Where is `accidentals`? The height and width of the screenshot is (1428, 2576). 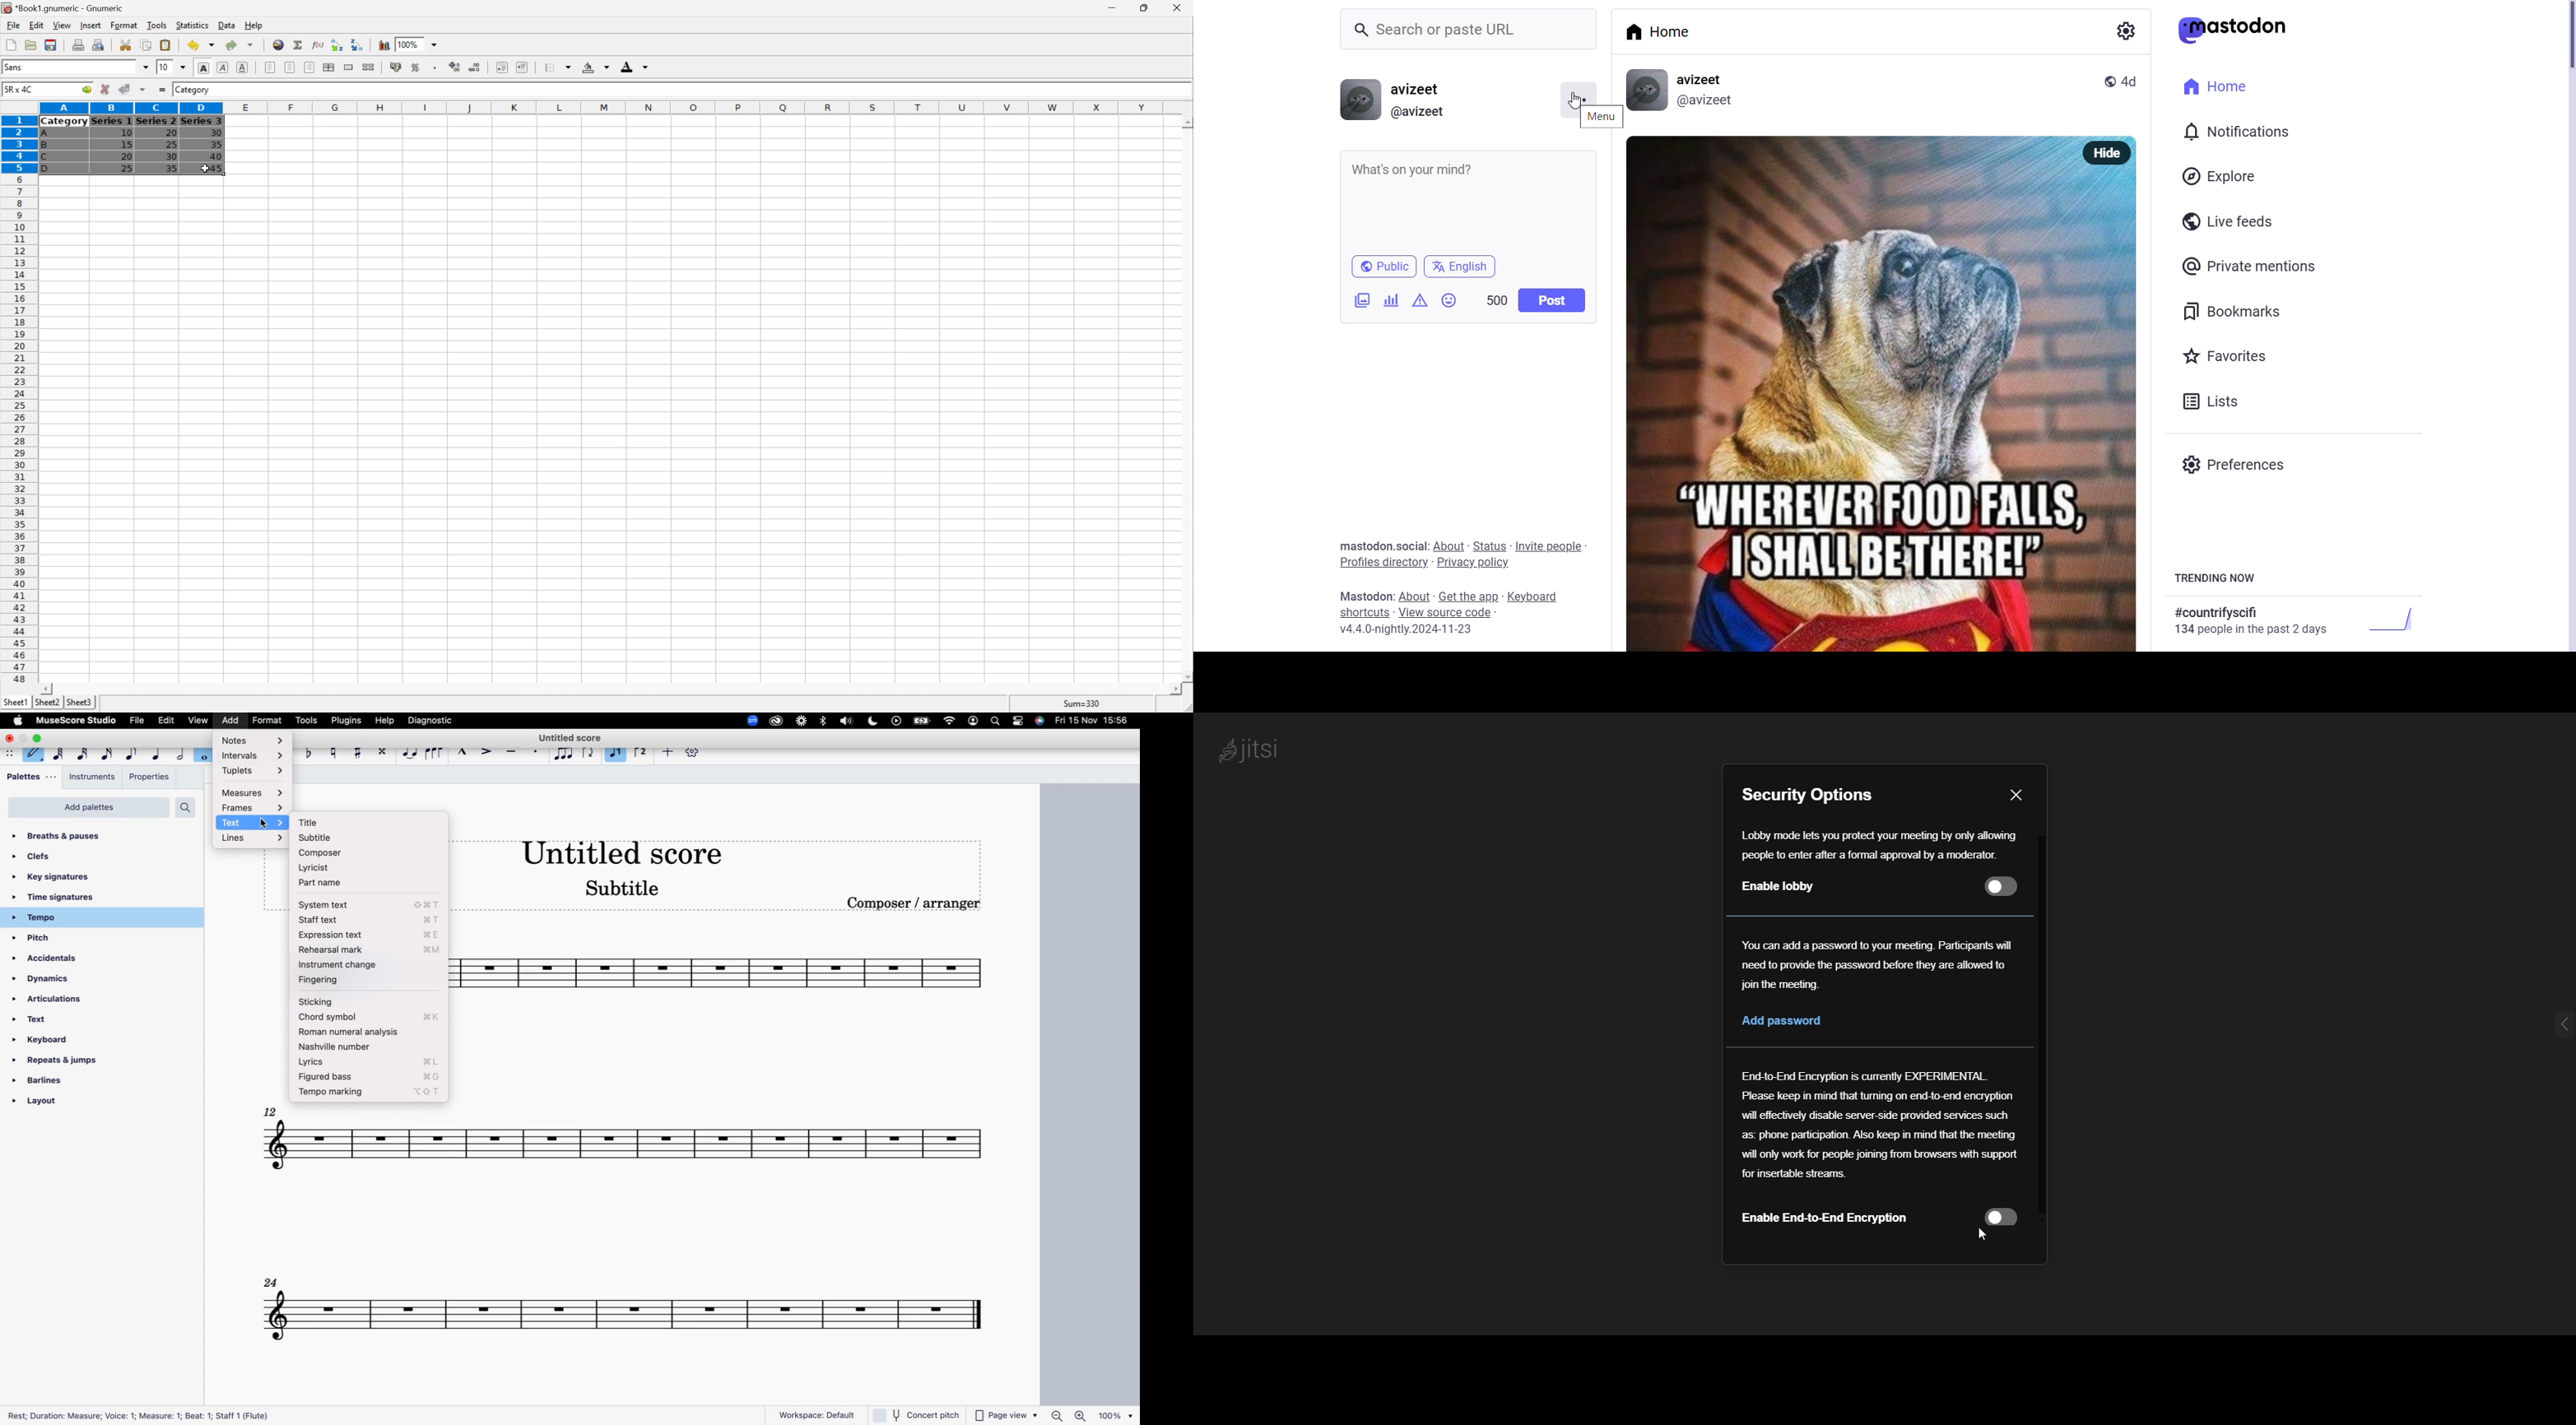
accidentals is located at coordinates (54, 958).